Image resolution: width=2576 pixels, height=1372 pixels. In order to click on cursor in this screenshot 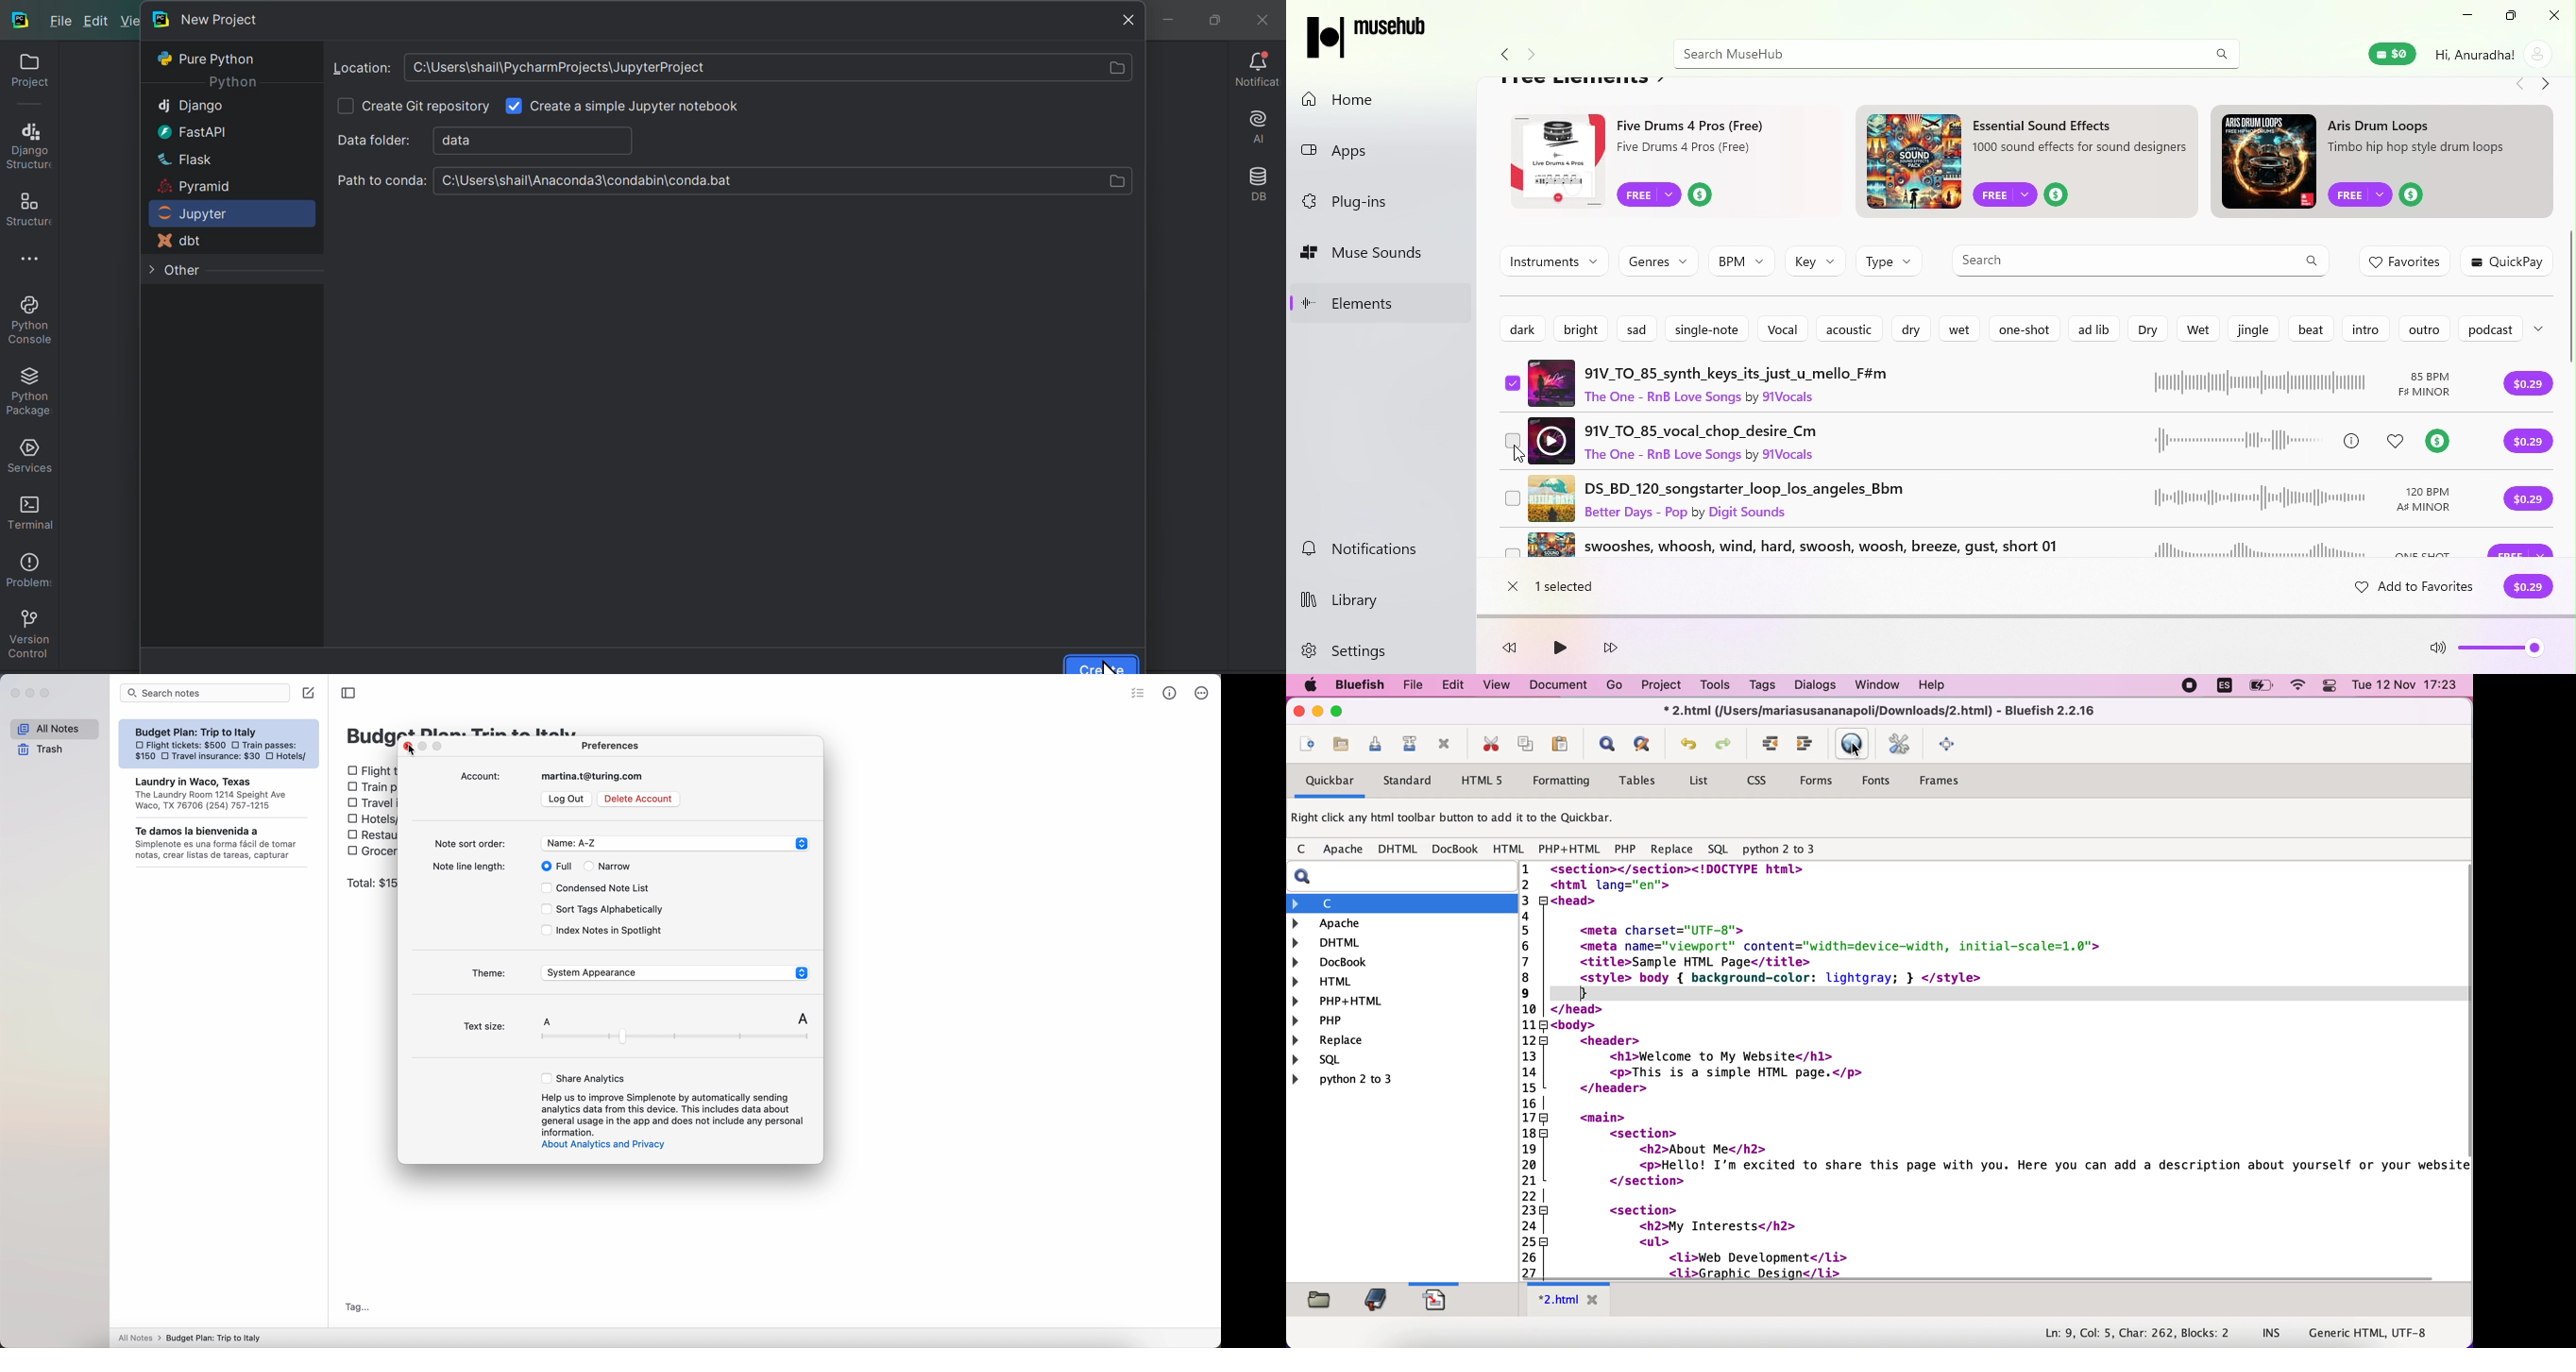, I will do `click(1856, 751)`.